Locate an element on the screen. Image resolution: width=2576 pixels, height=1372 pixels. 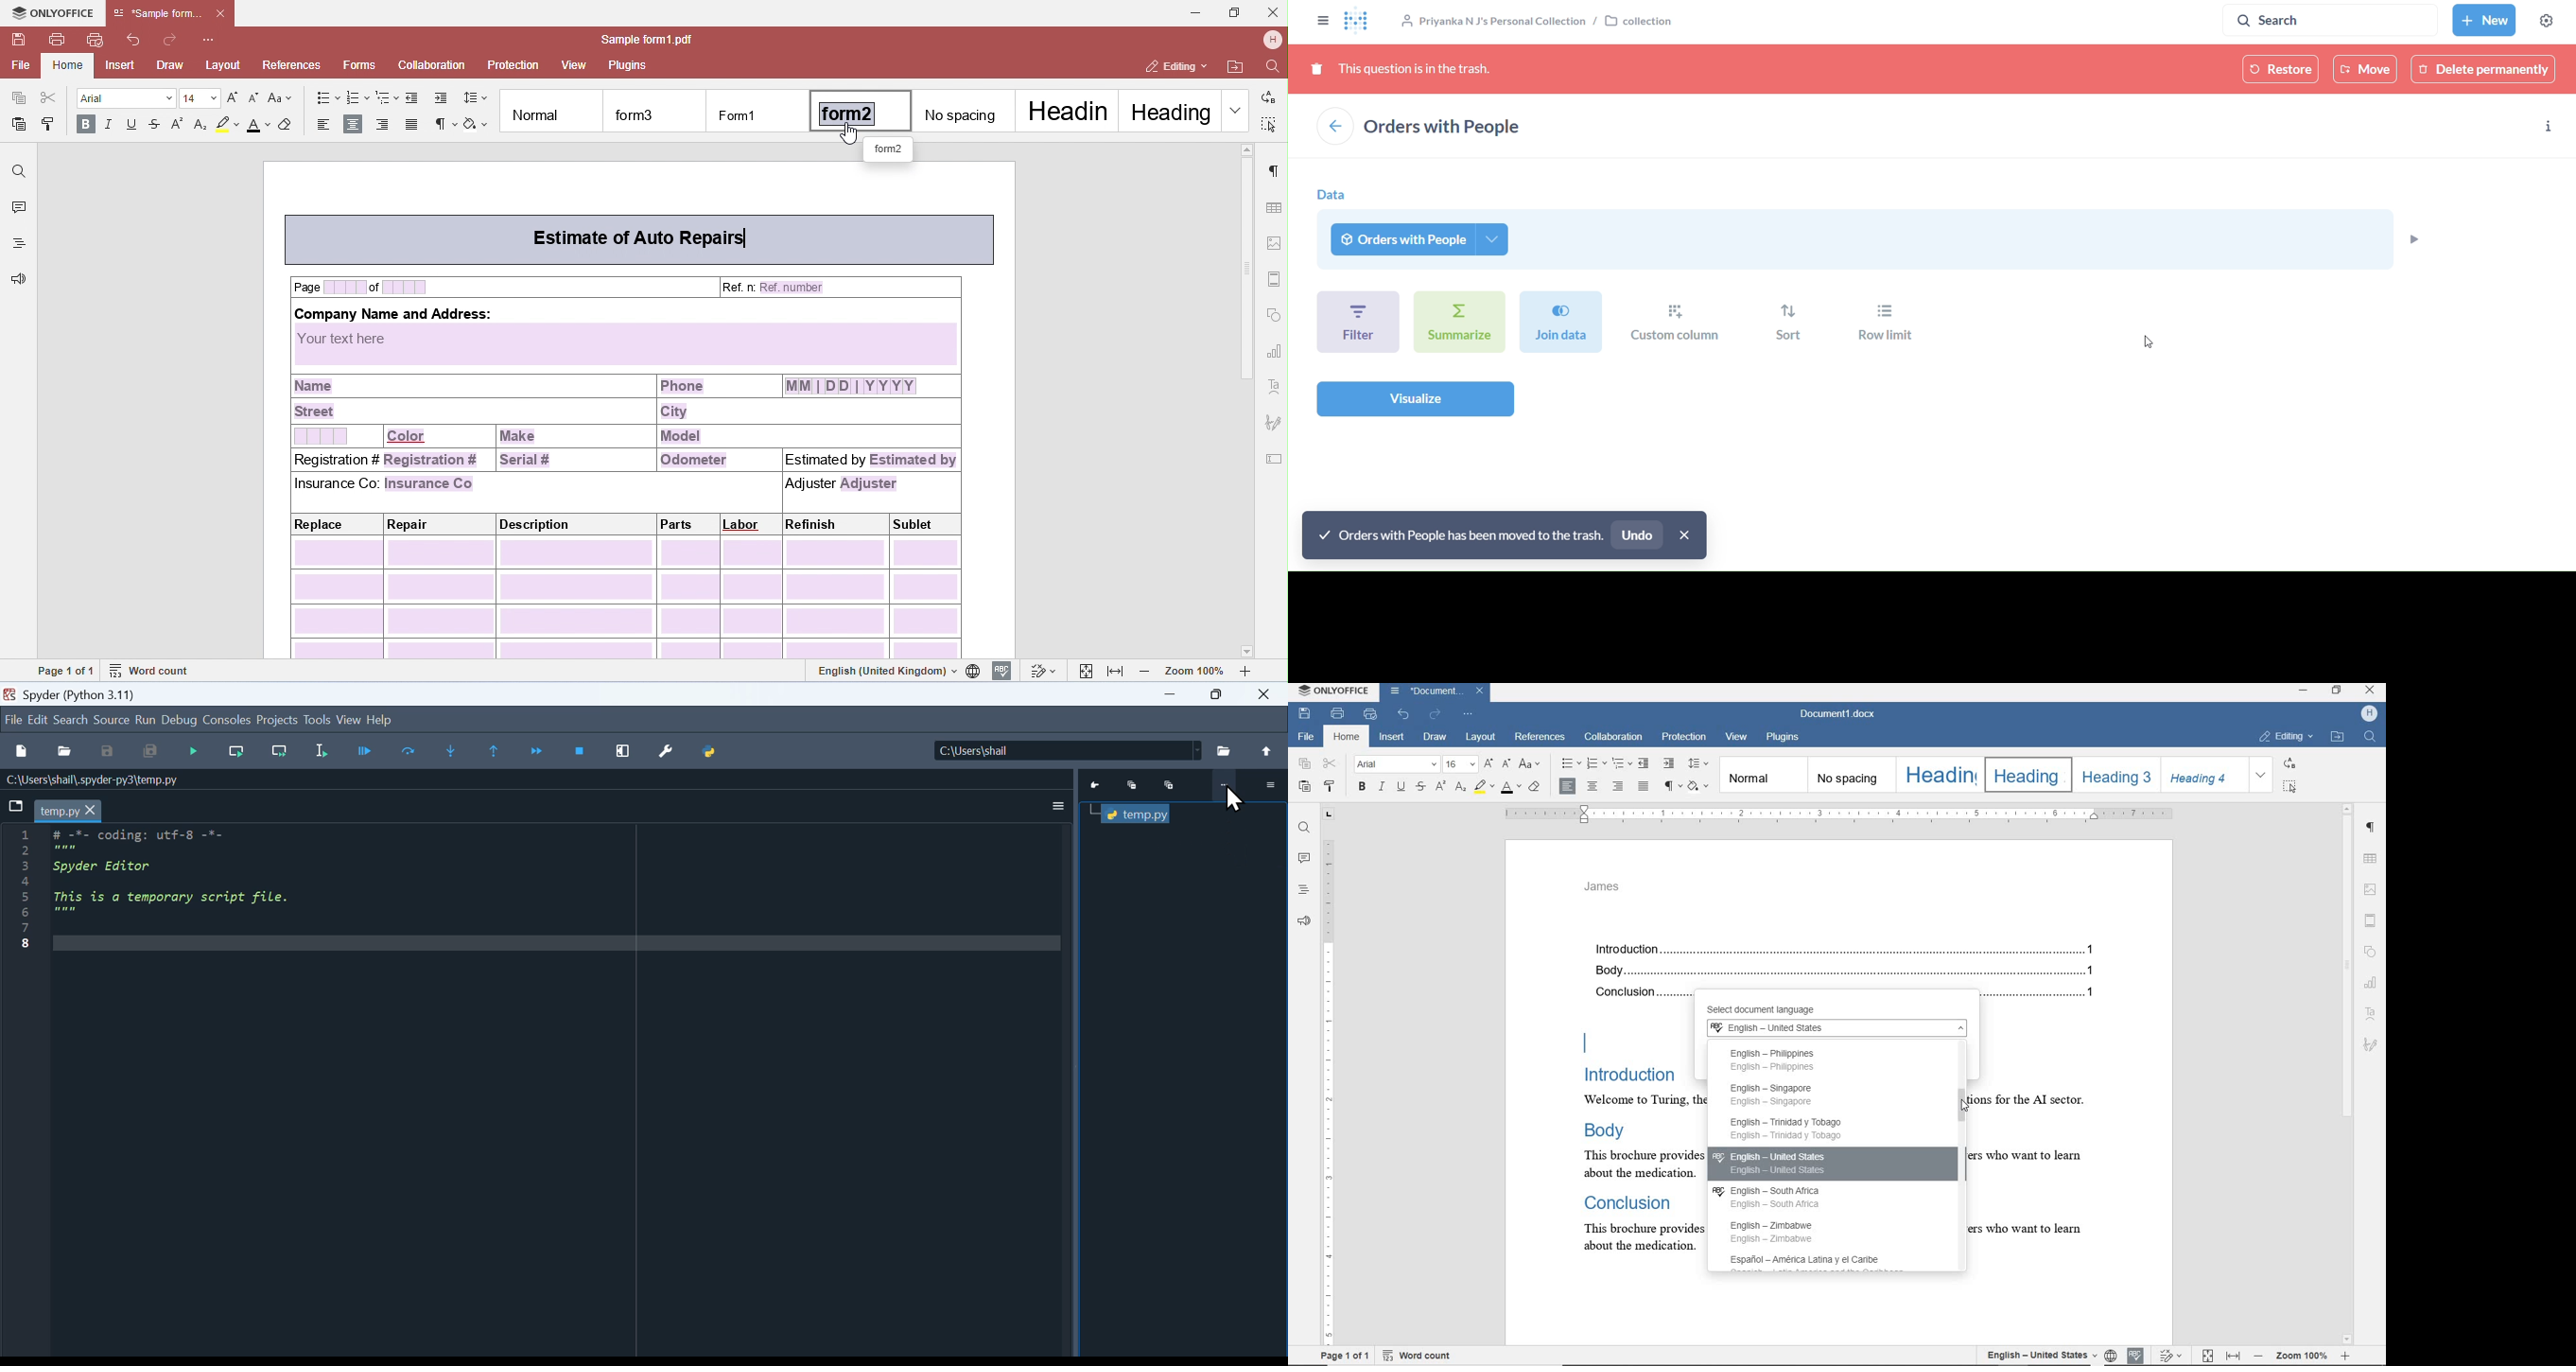
Preferences is located at coordinates (666, 752).